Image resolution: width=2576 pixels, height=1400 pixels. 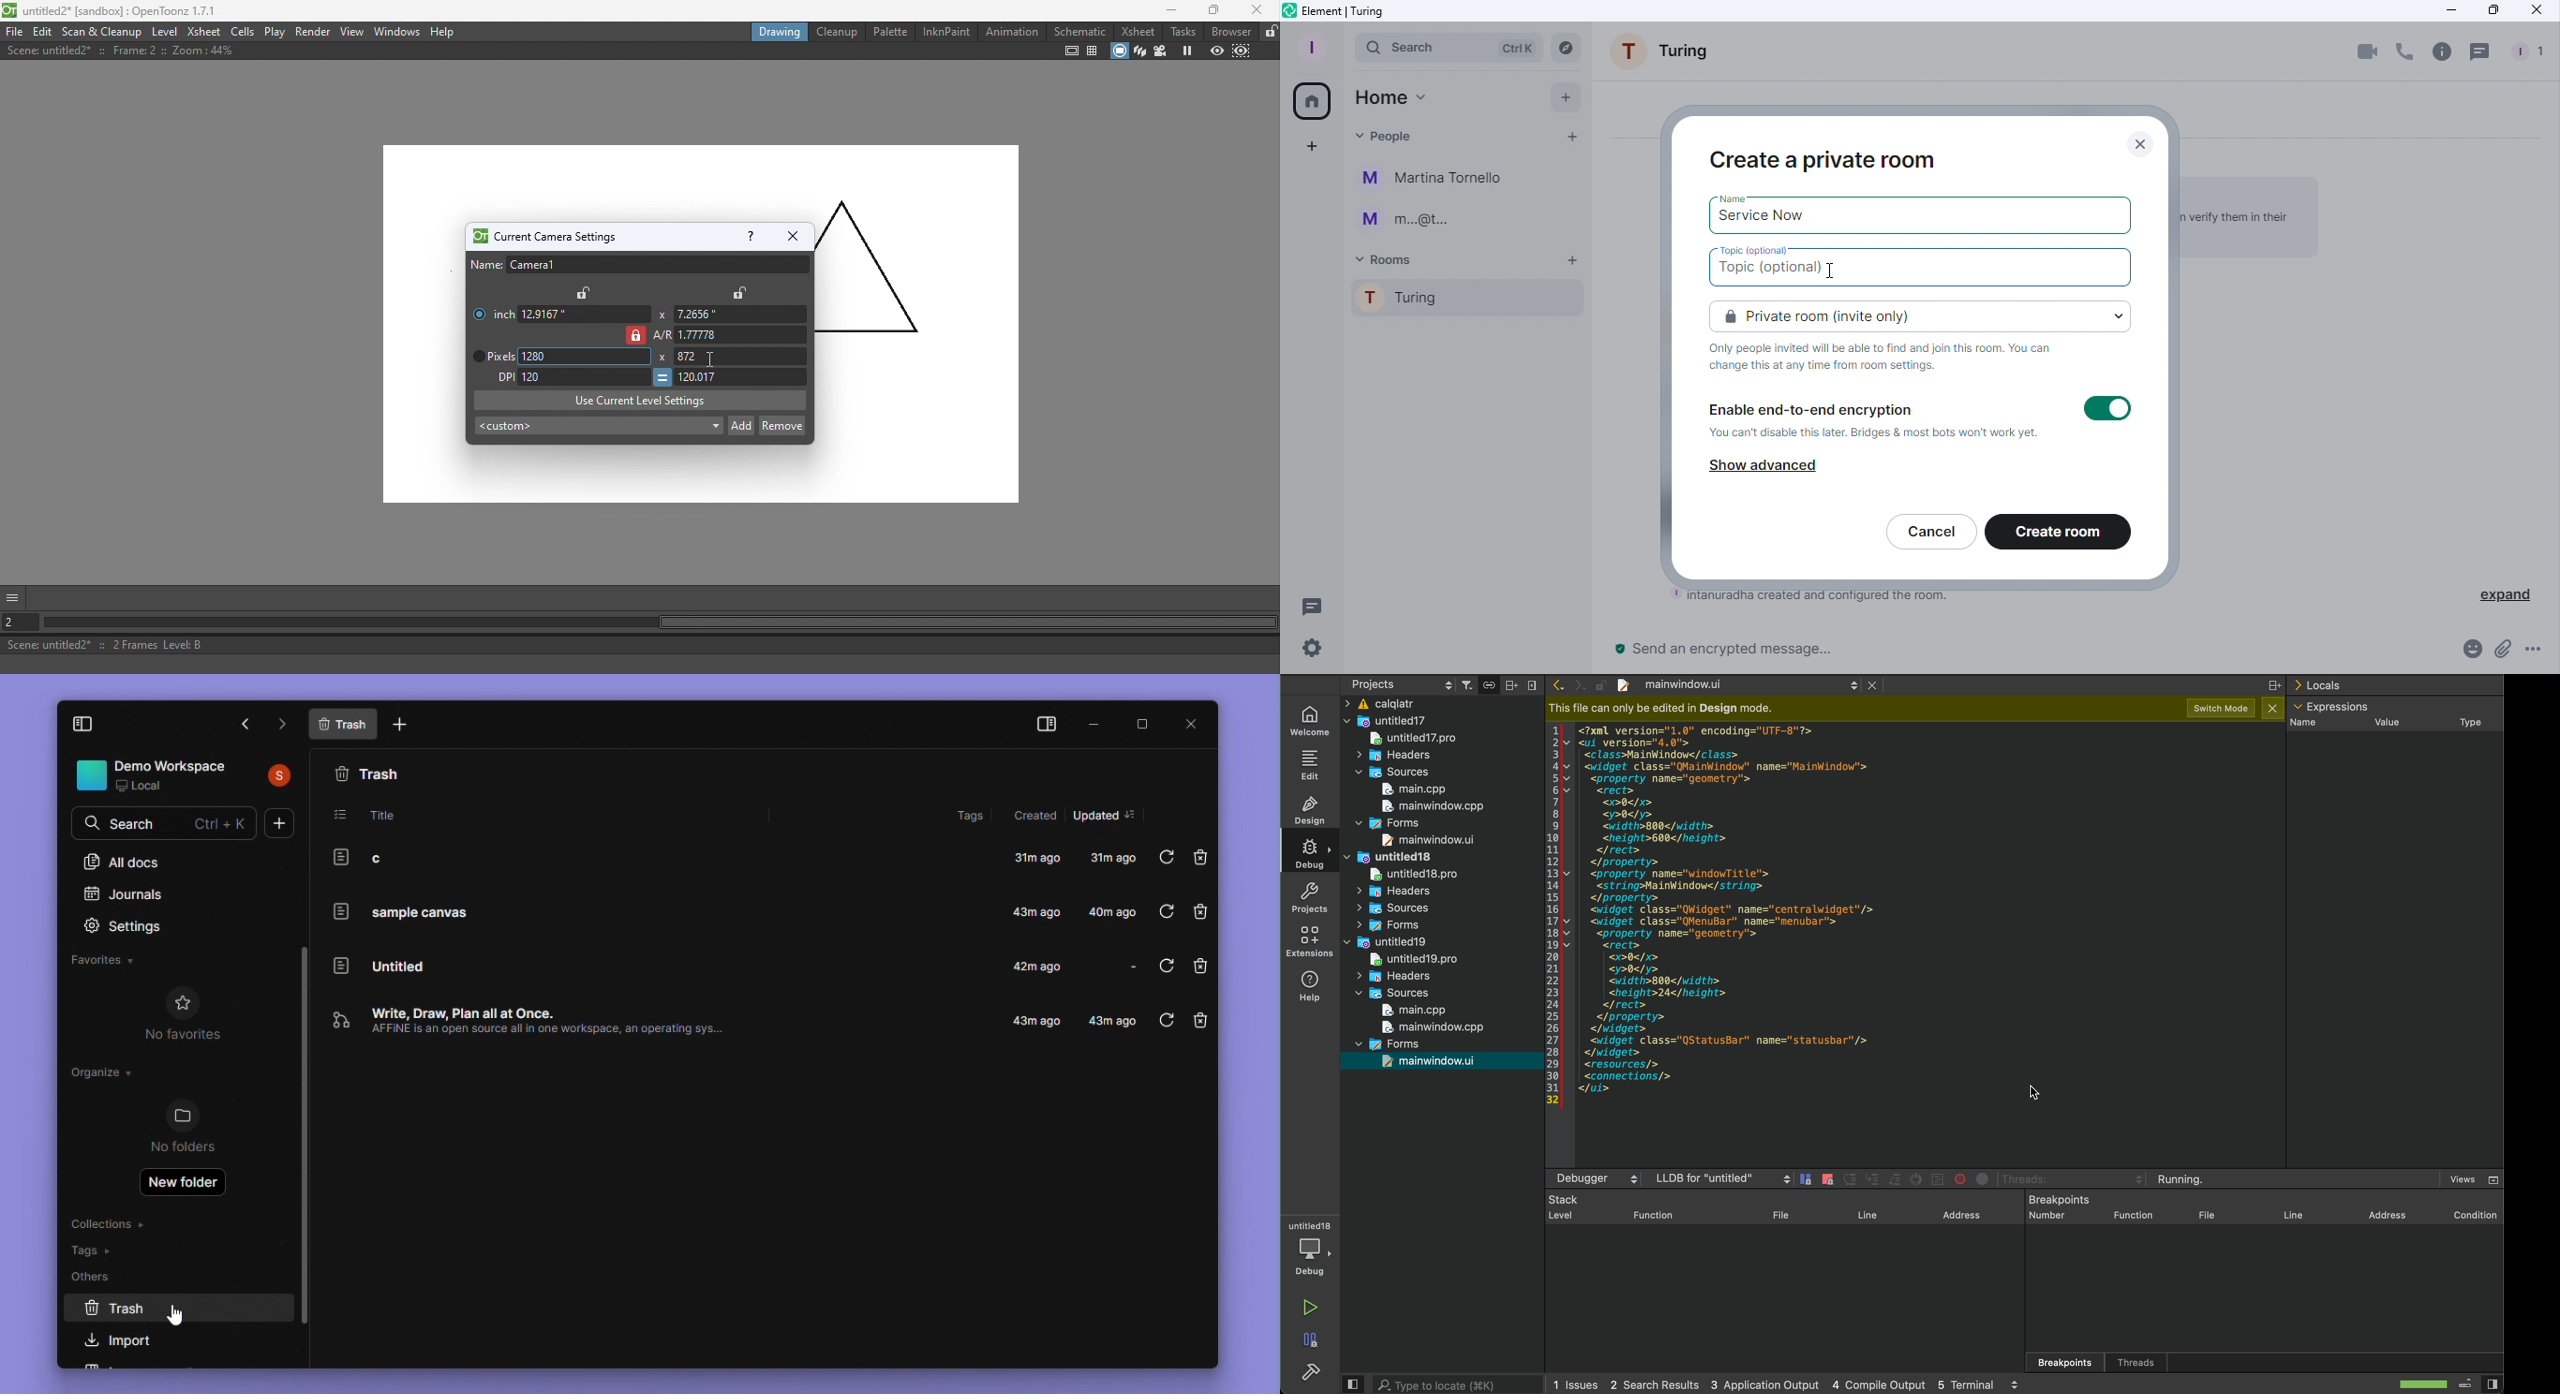 I want to click on Create room, so click(x=2060, y=534).